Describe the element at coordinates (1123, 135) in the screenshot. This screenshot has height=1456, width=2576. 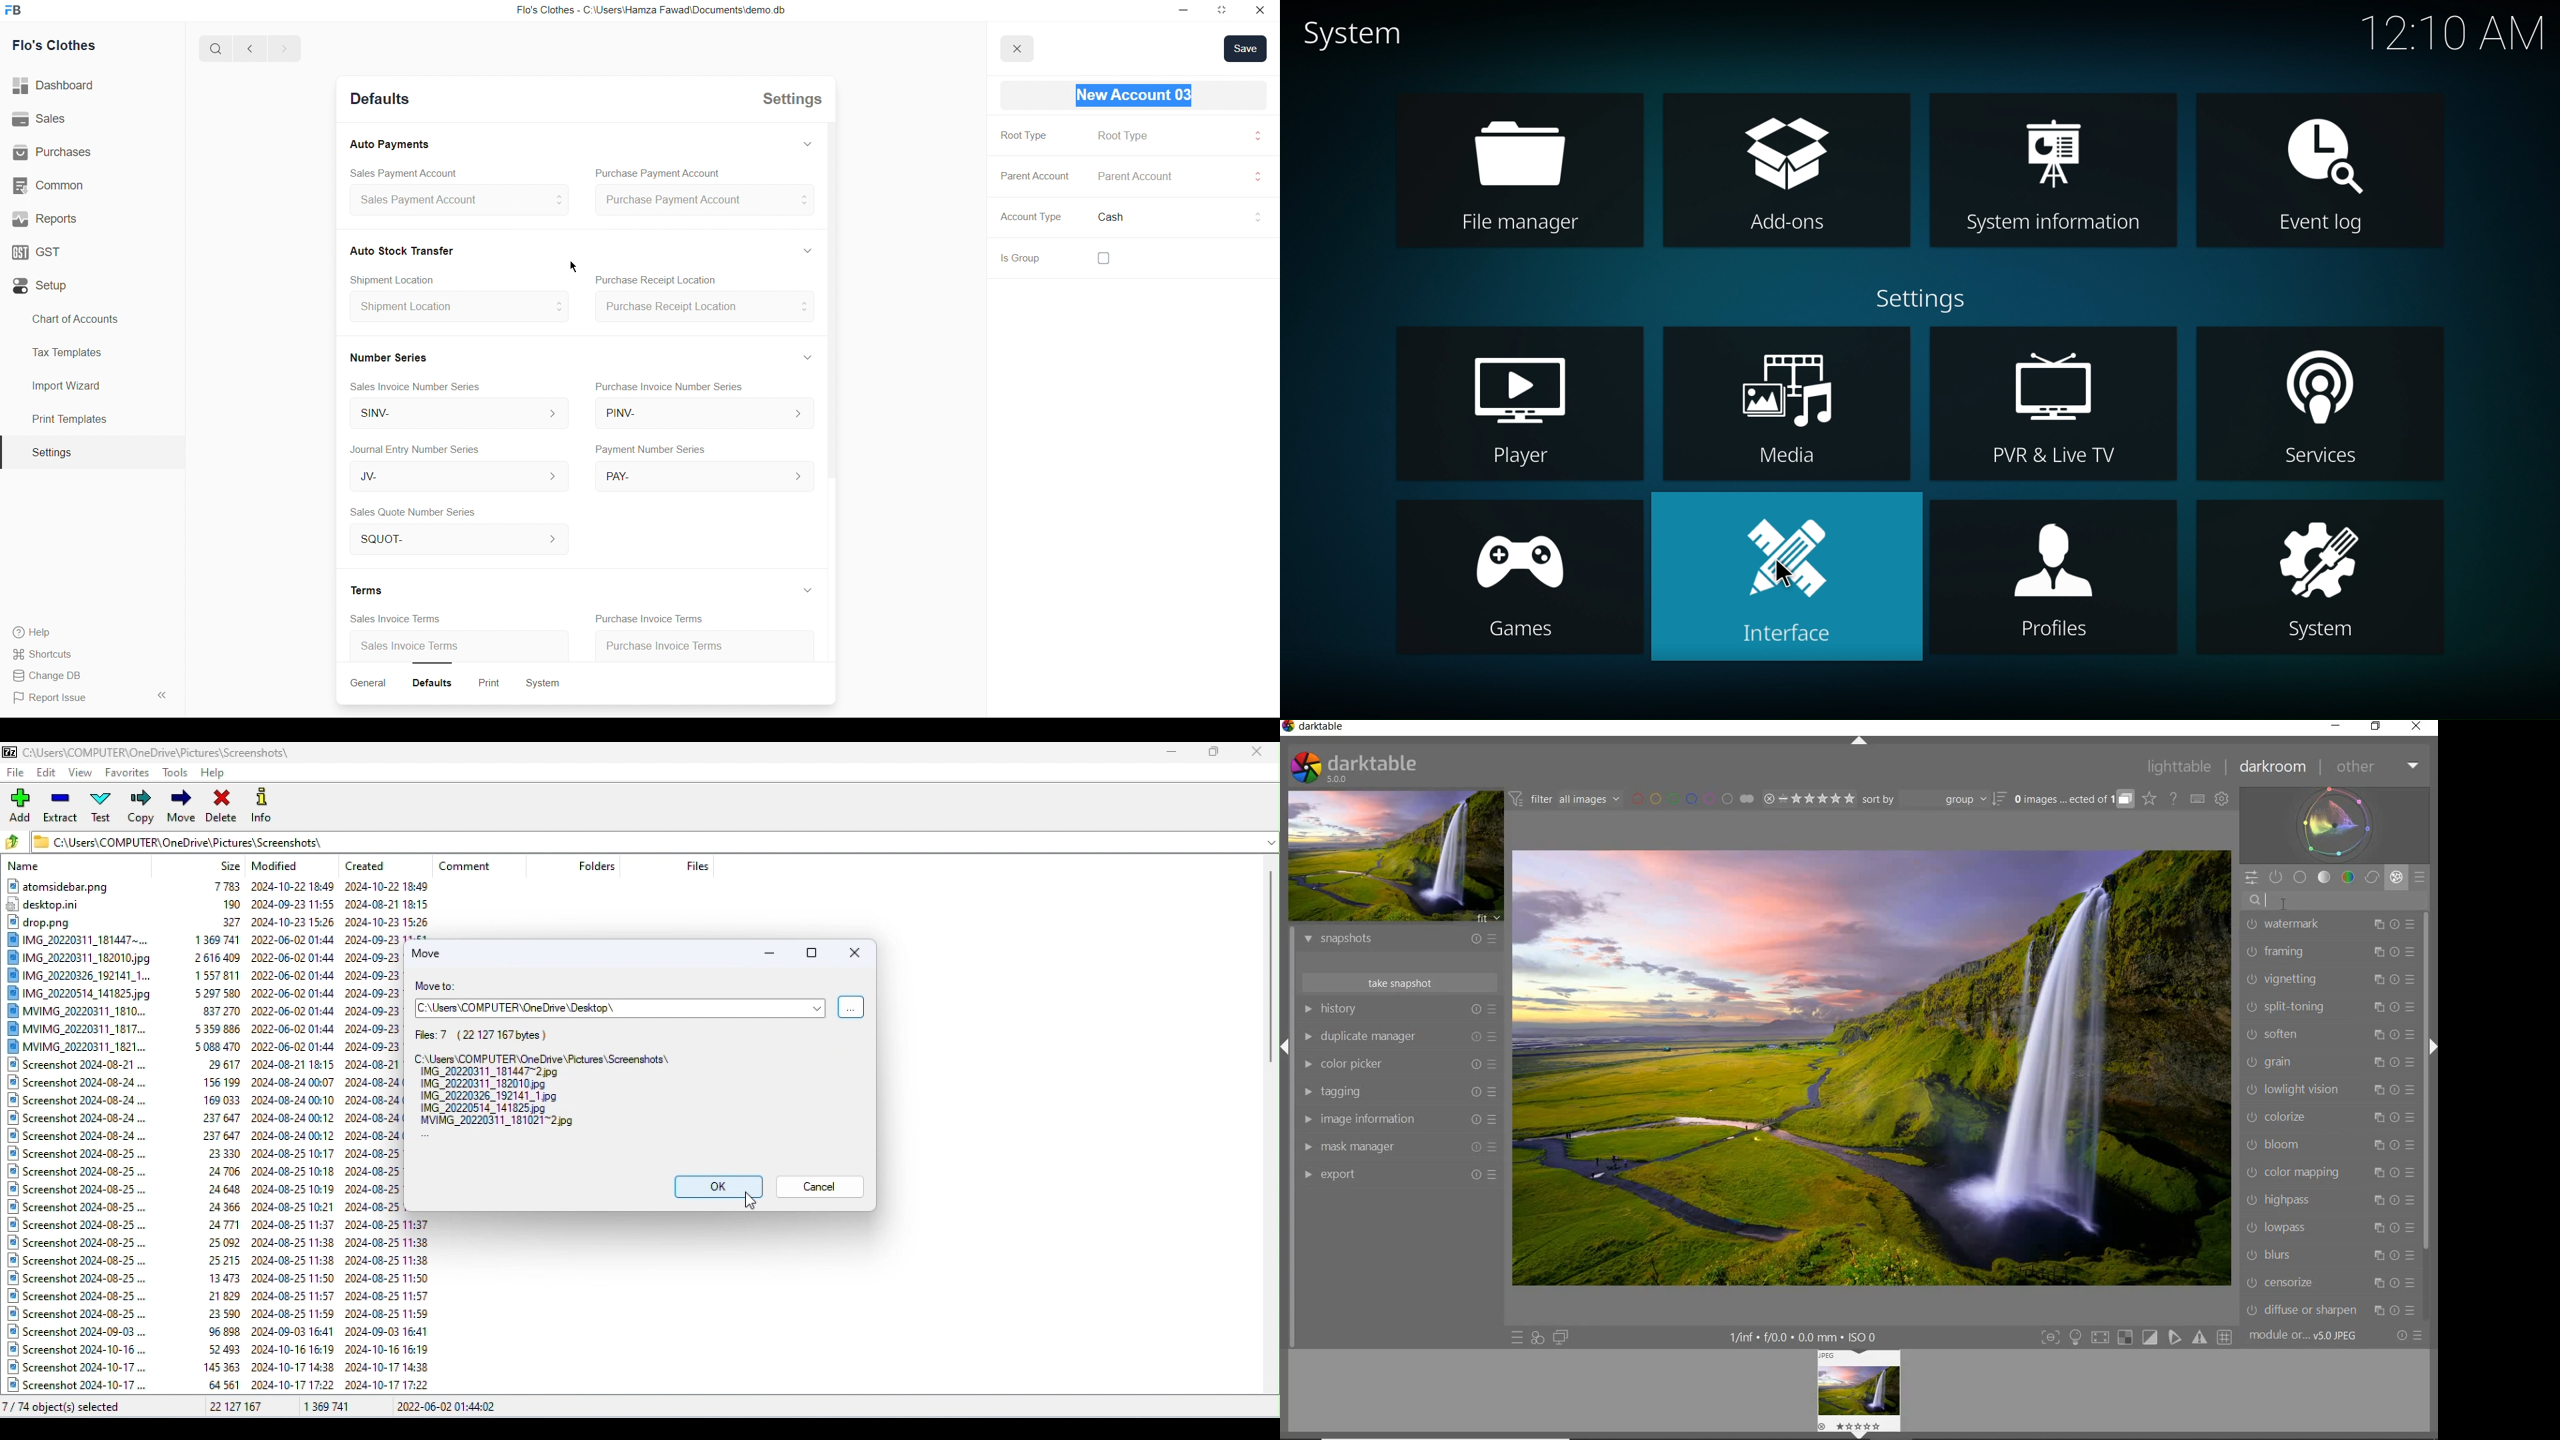
I see `Root Type` at that location.